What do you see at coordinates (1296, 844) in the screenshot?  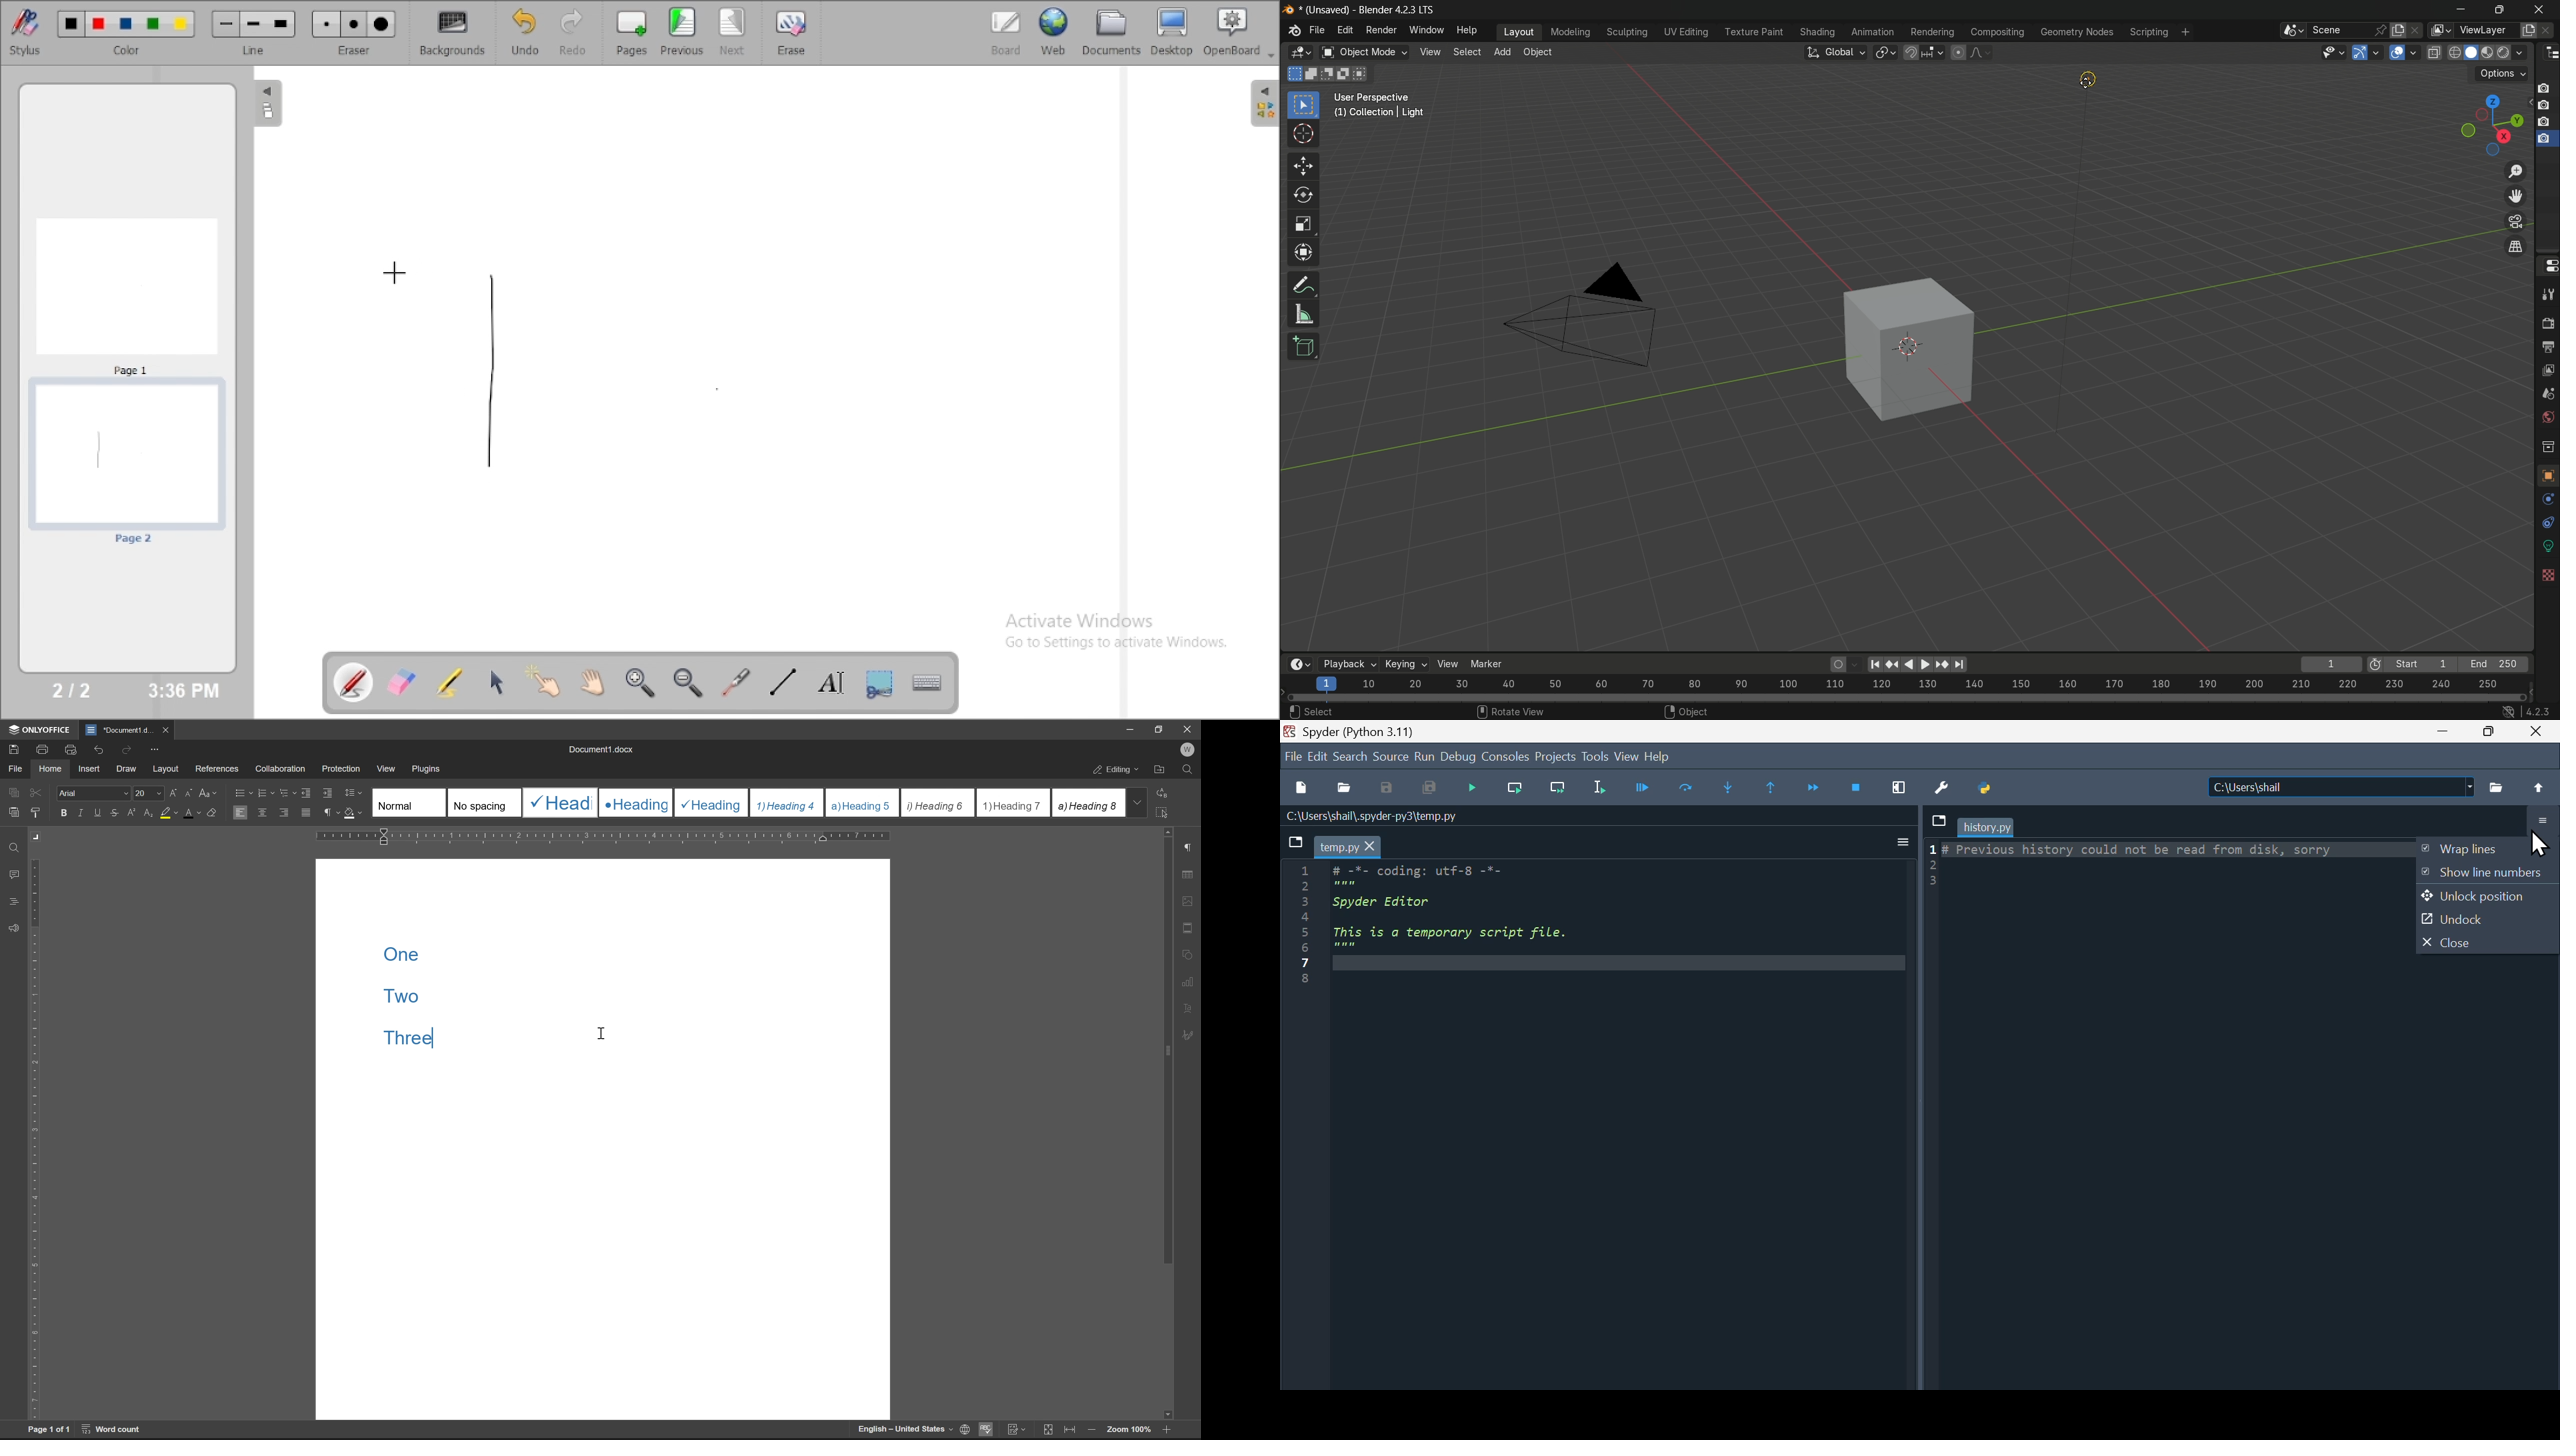 I see `Browse tabs` at bounding box center [1296, 844].